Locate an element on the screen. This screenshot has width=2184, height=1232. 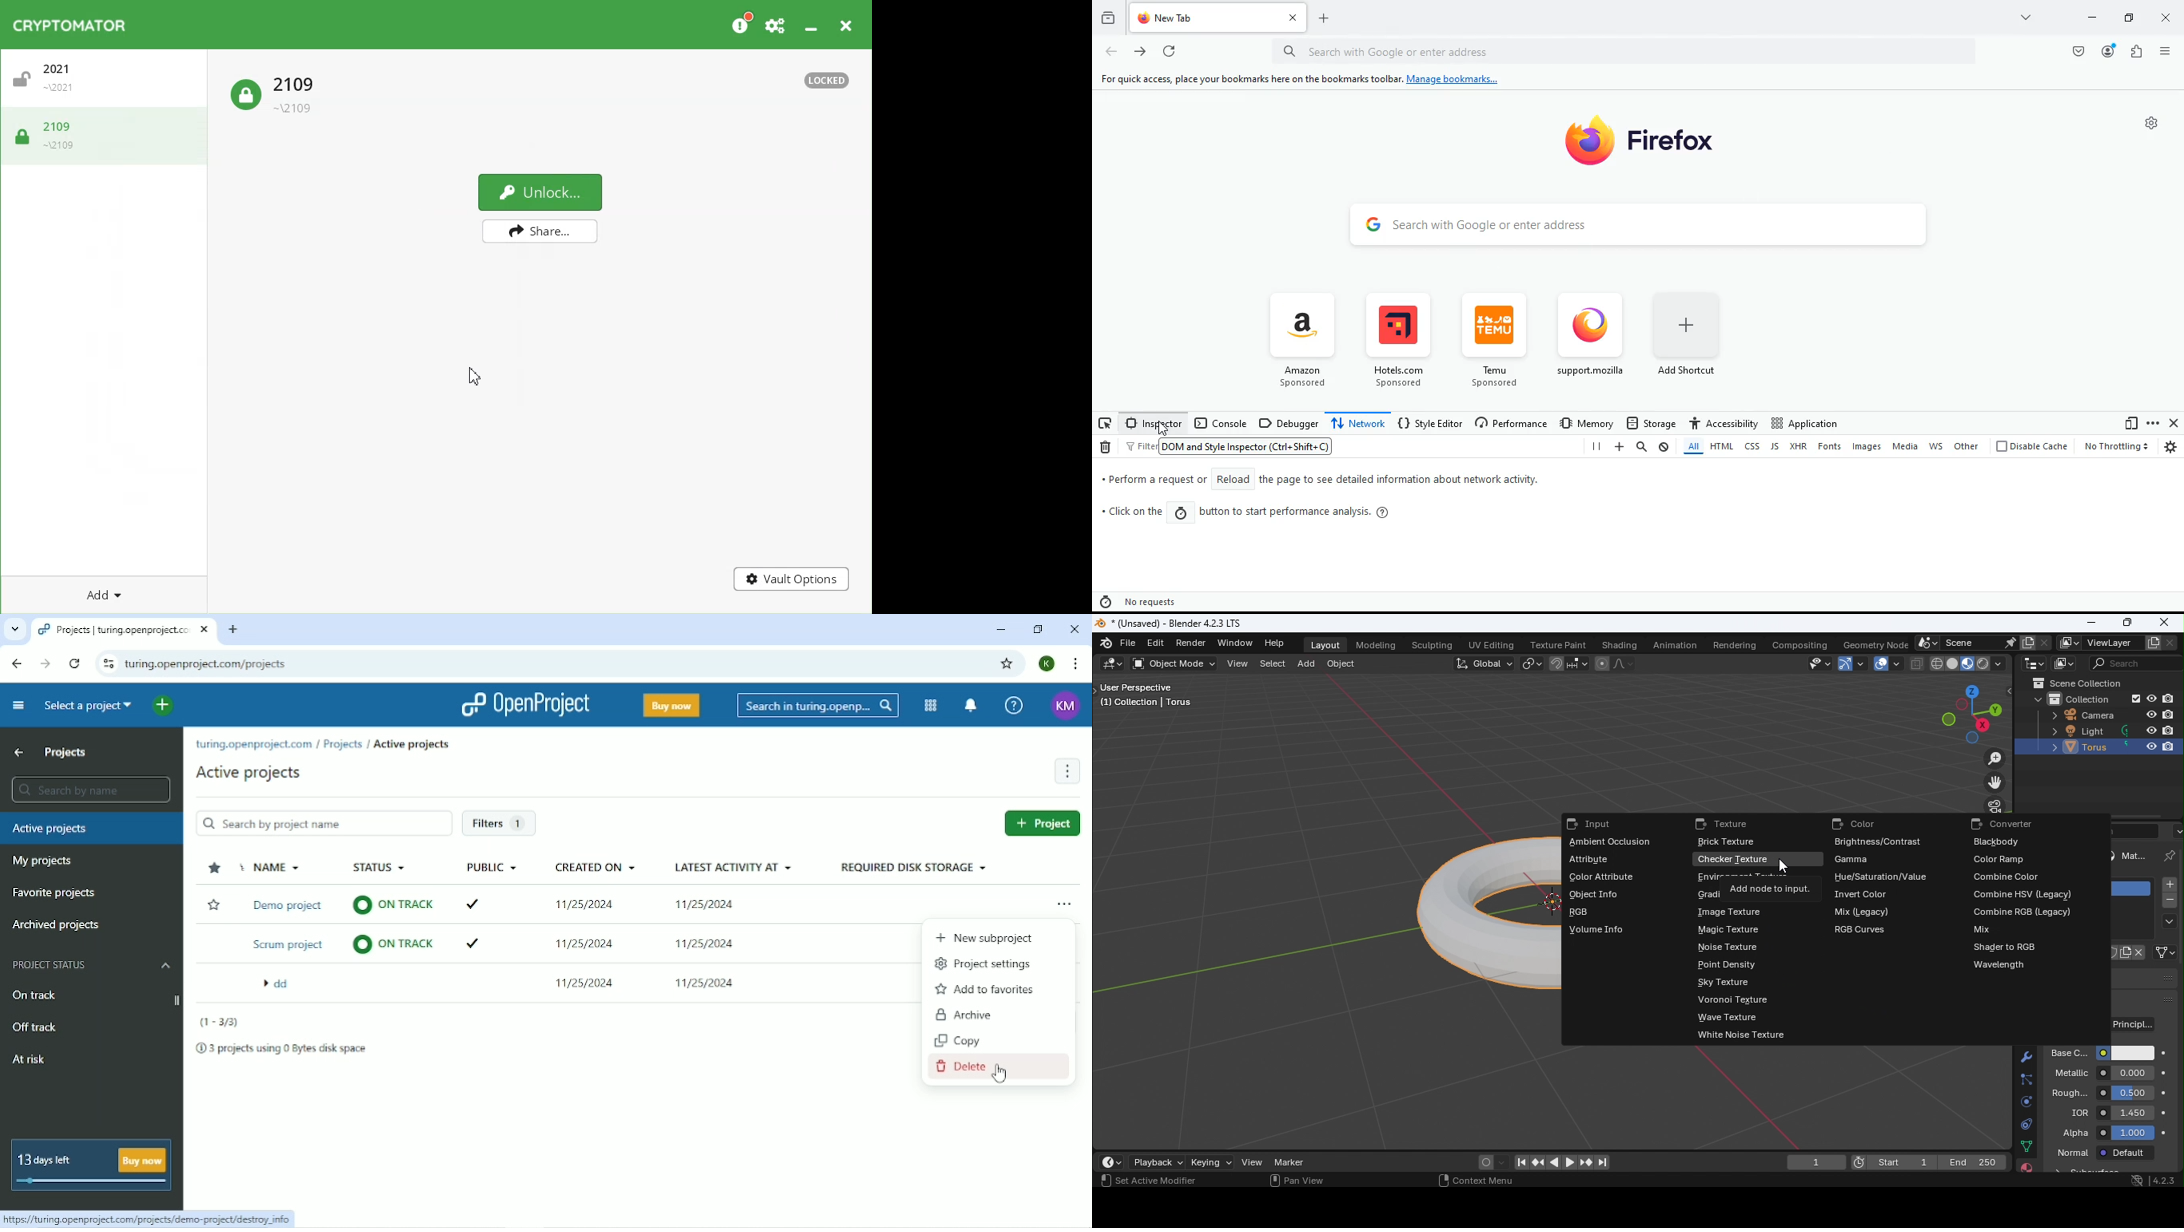
network is located at coordinates (1358, 424).